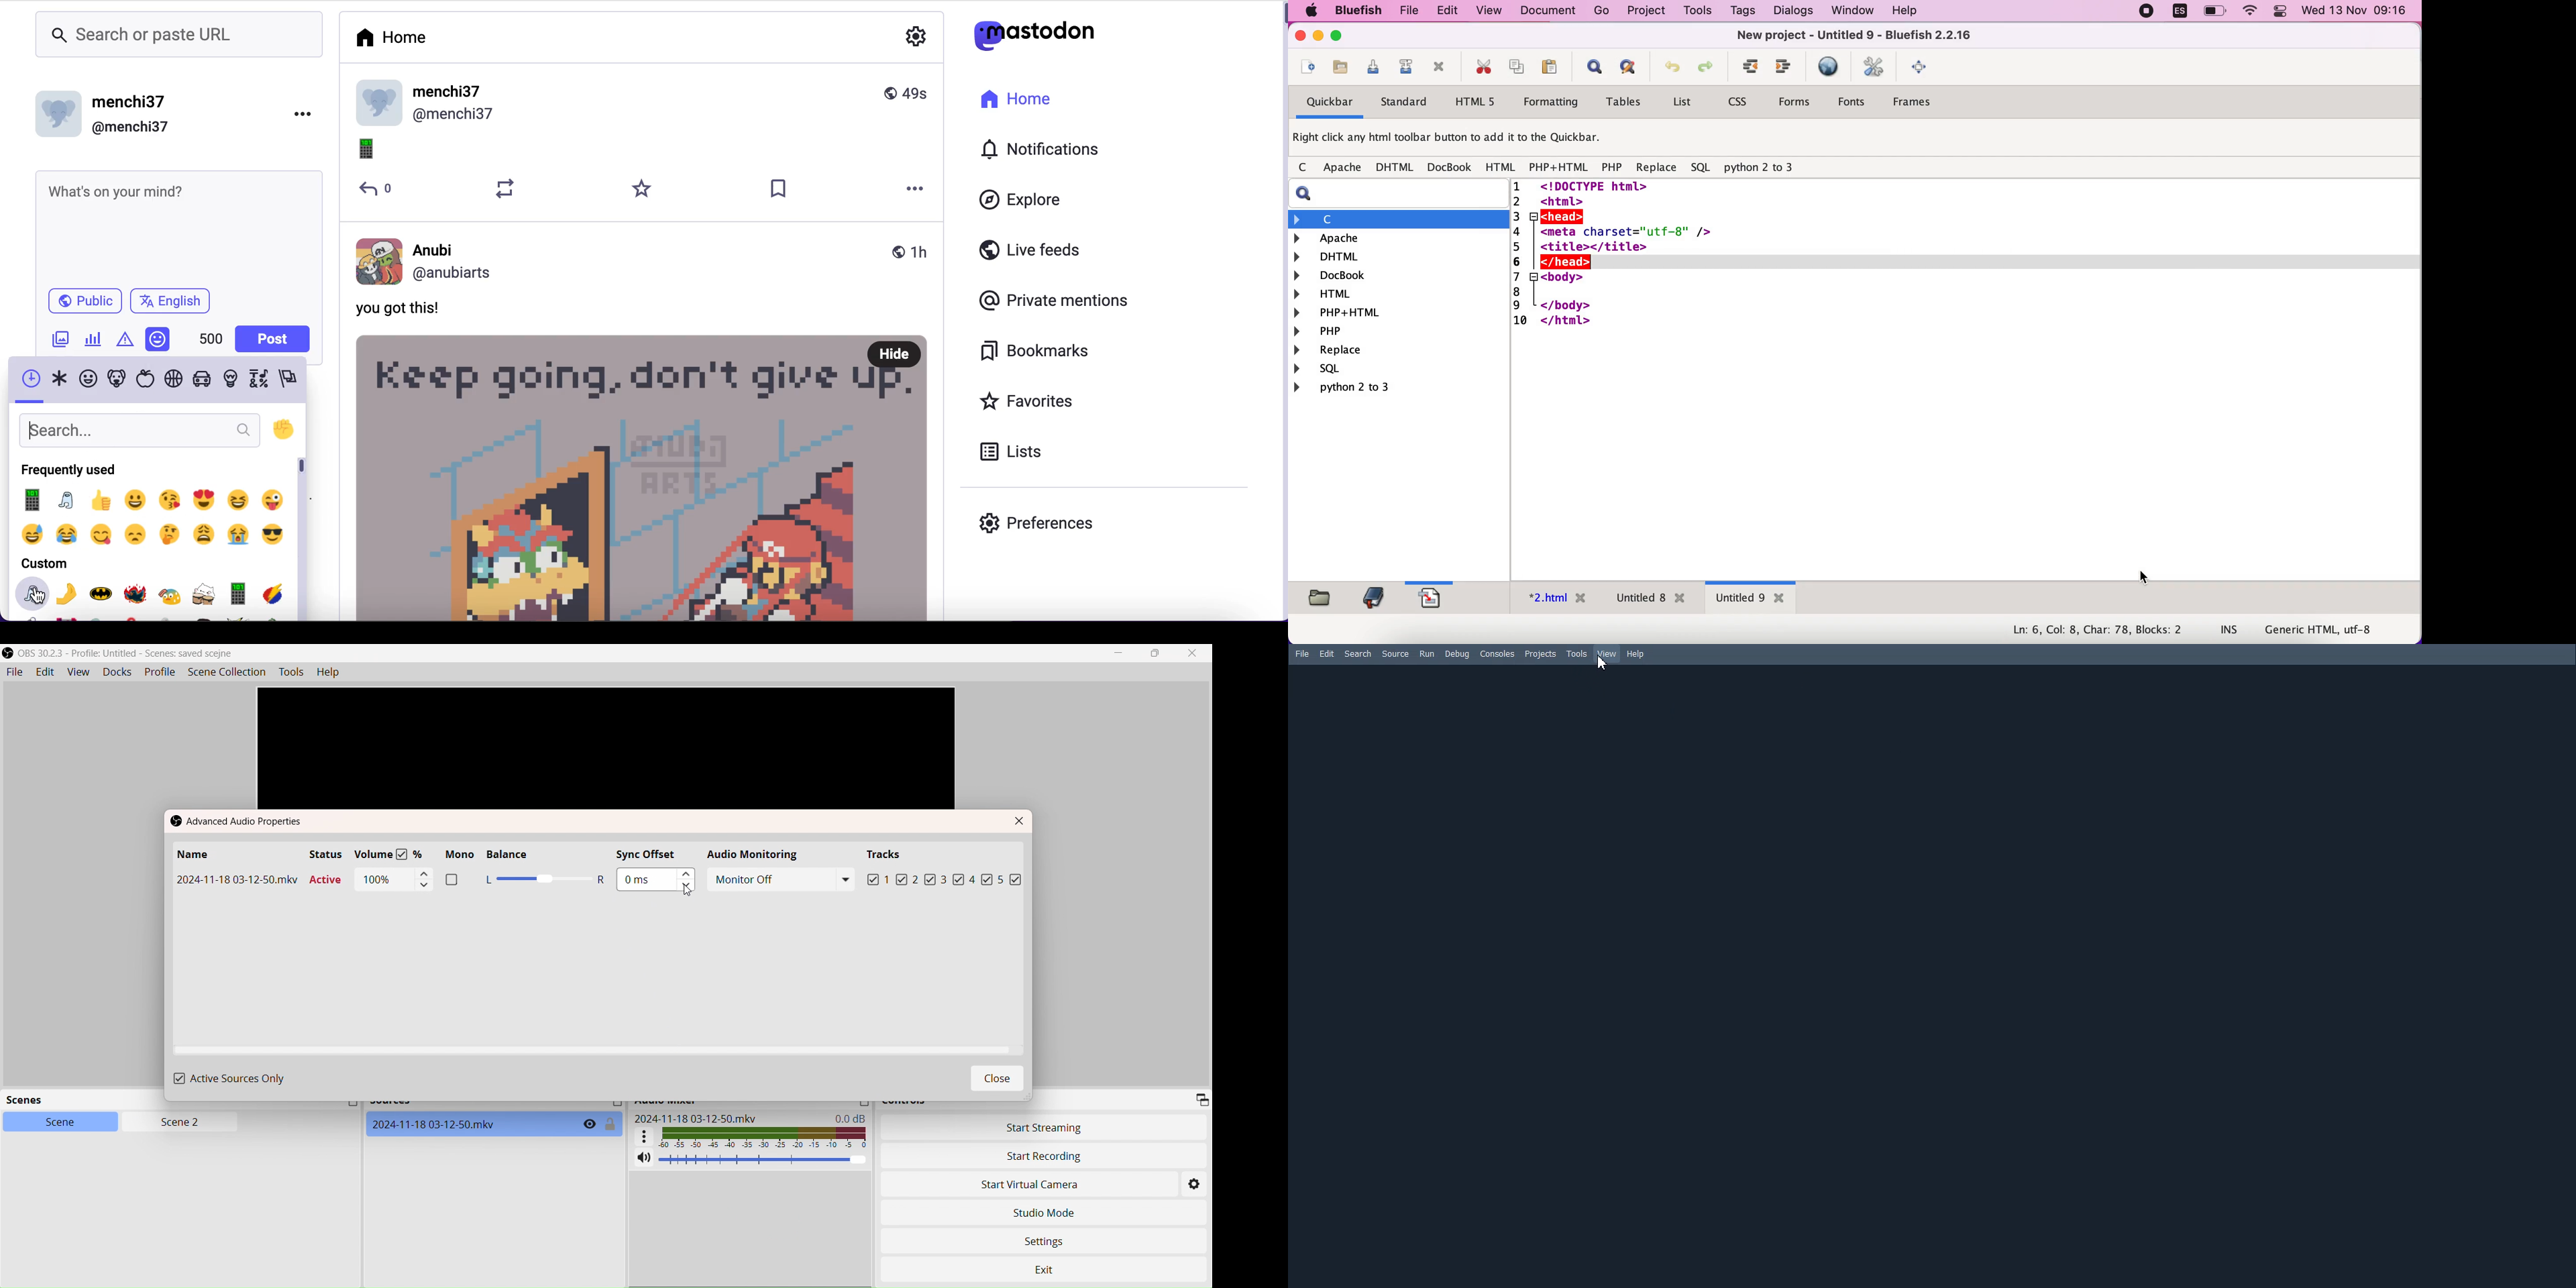  I want to click on Name, so click(237, 880).